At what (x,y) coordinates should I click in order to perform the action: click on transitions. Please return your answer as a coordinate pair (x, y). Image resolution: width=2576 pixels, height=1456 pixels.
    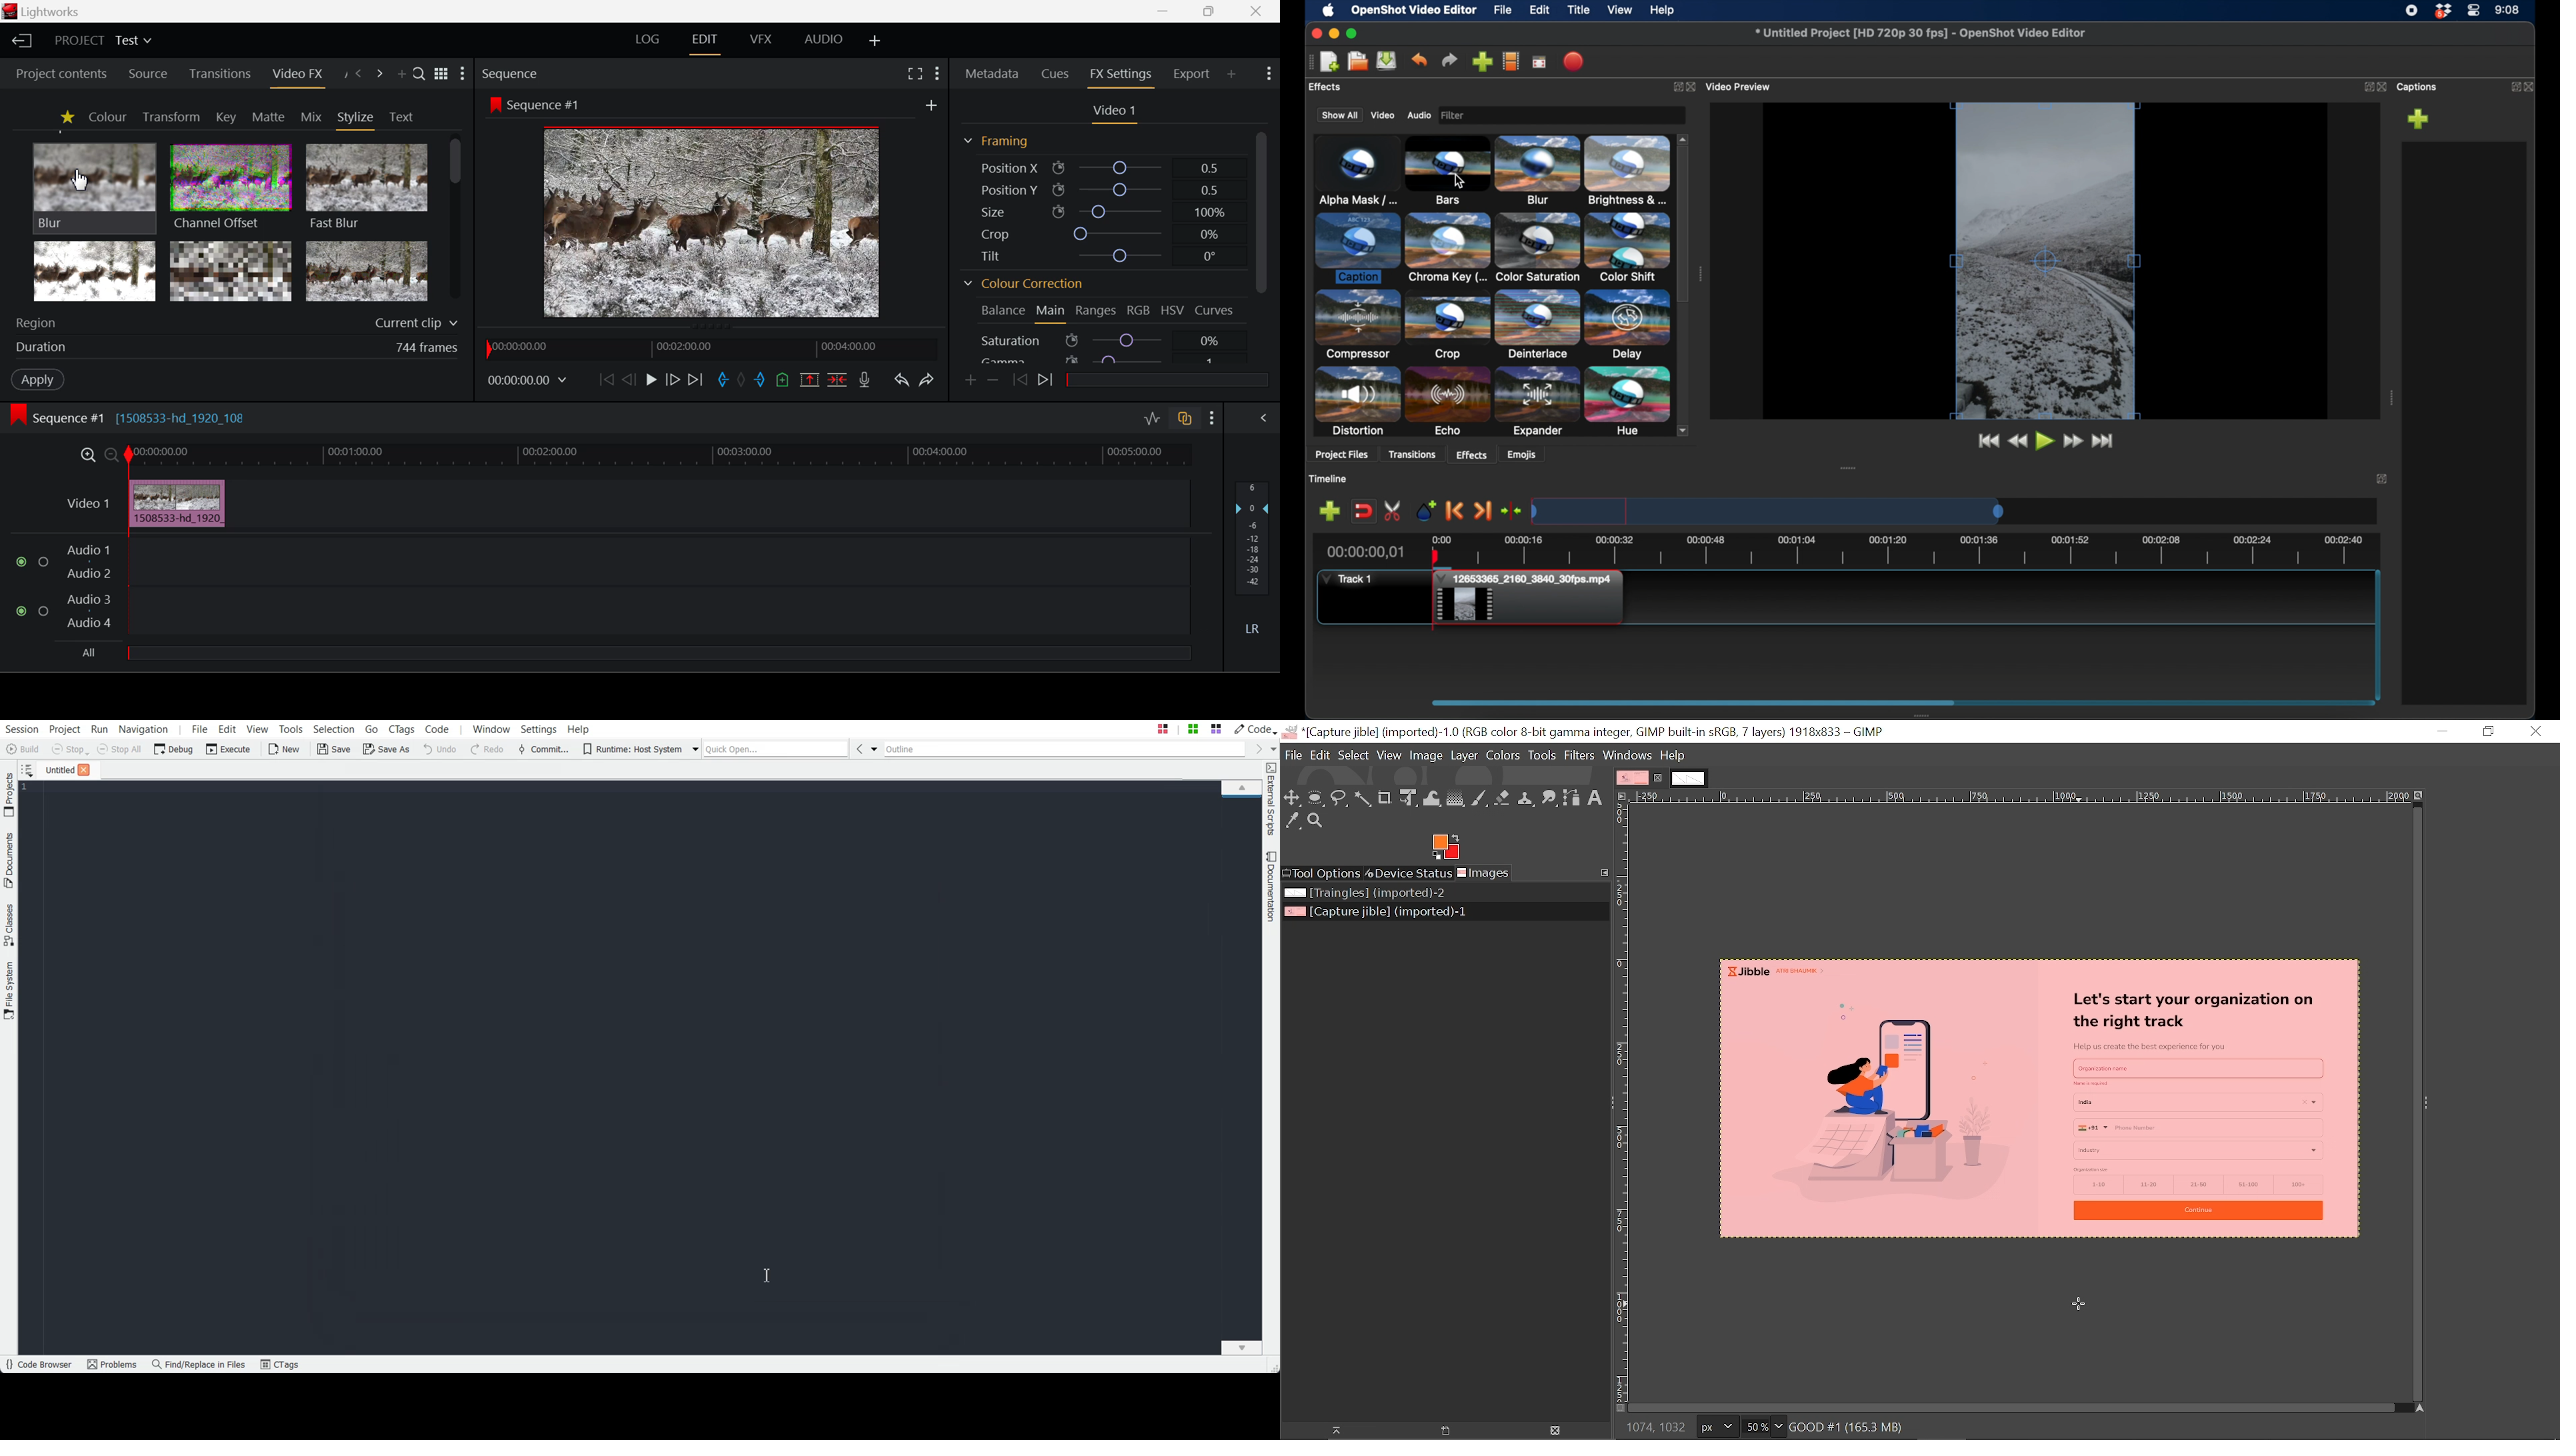
    Looking at the image, I should click on (1413, 454).